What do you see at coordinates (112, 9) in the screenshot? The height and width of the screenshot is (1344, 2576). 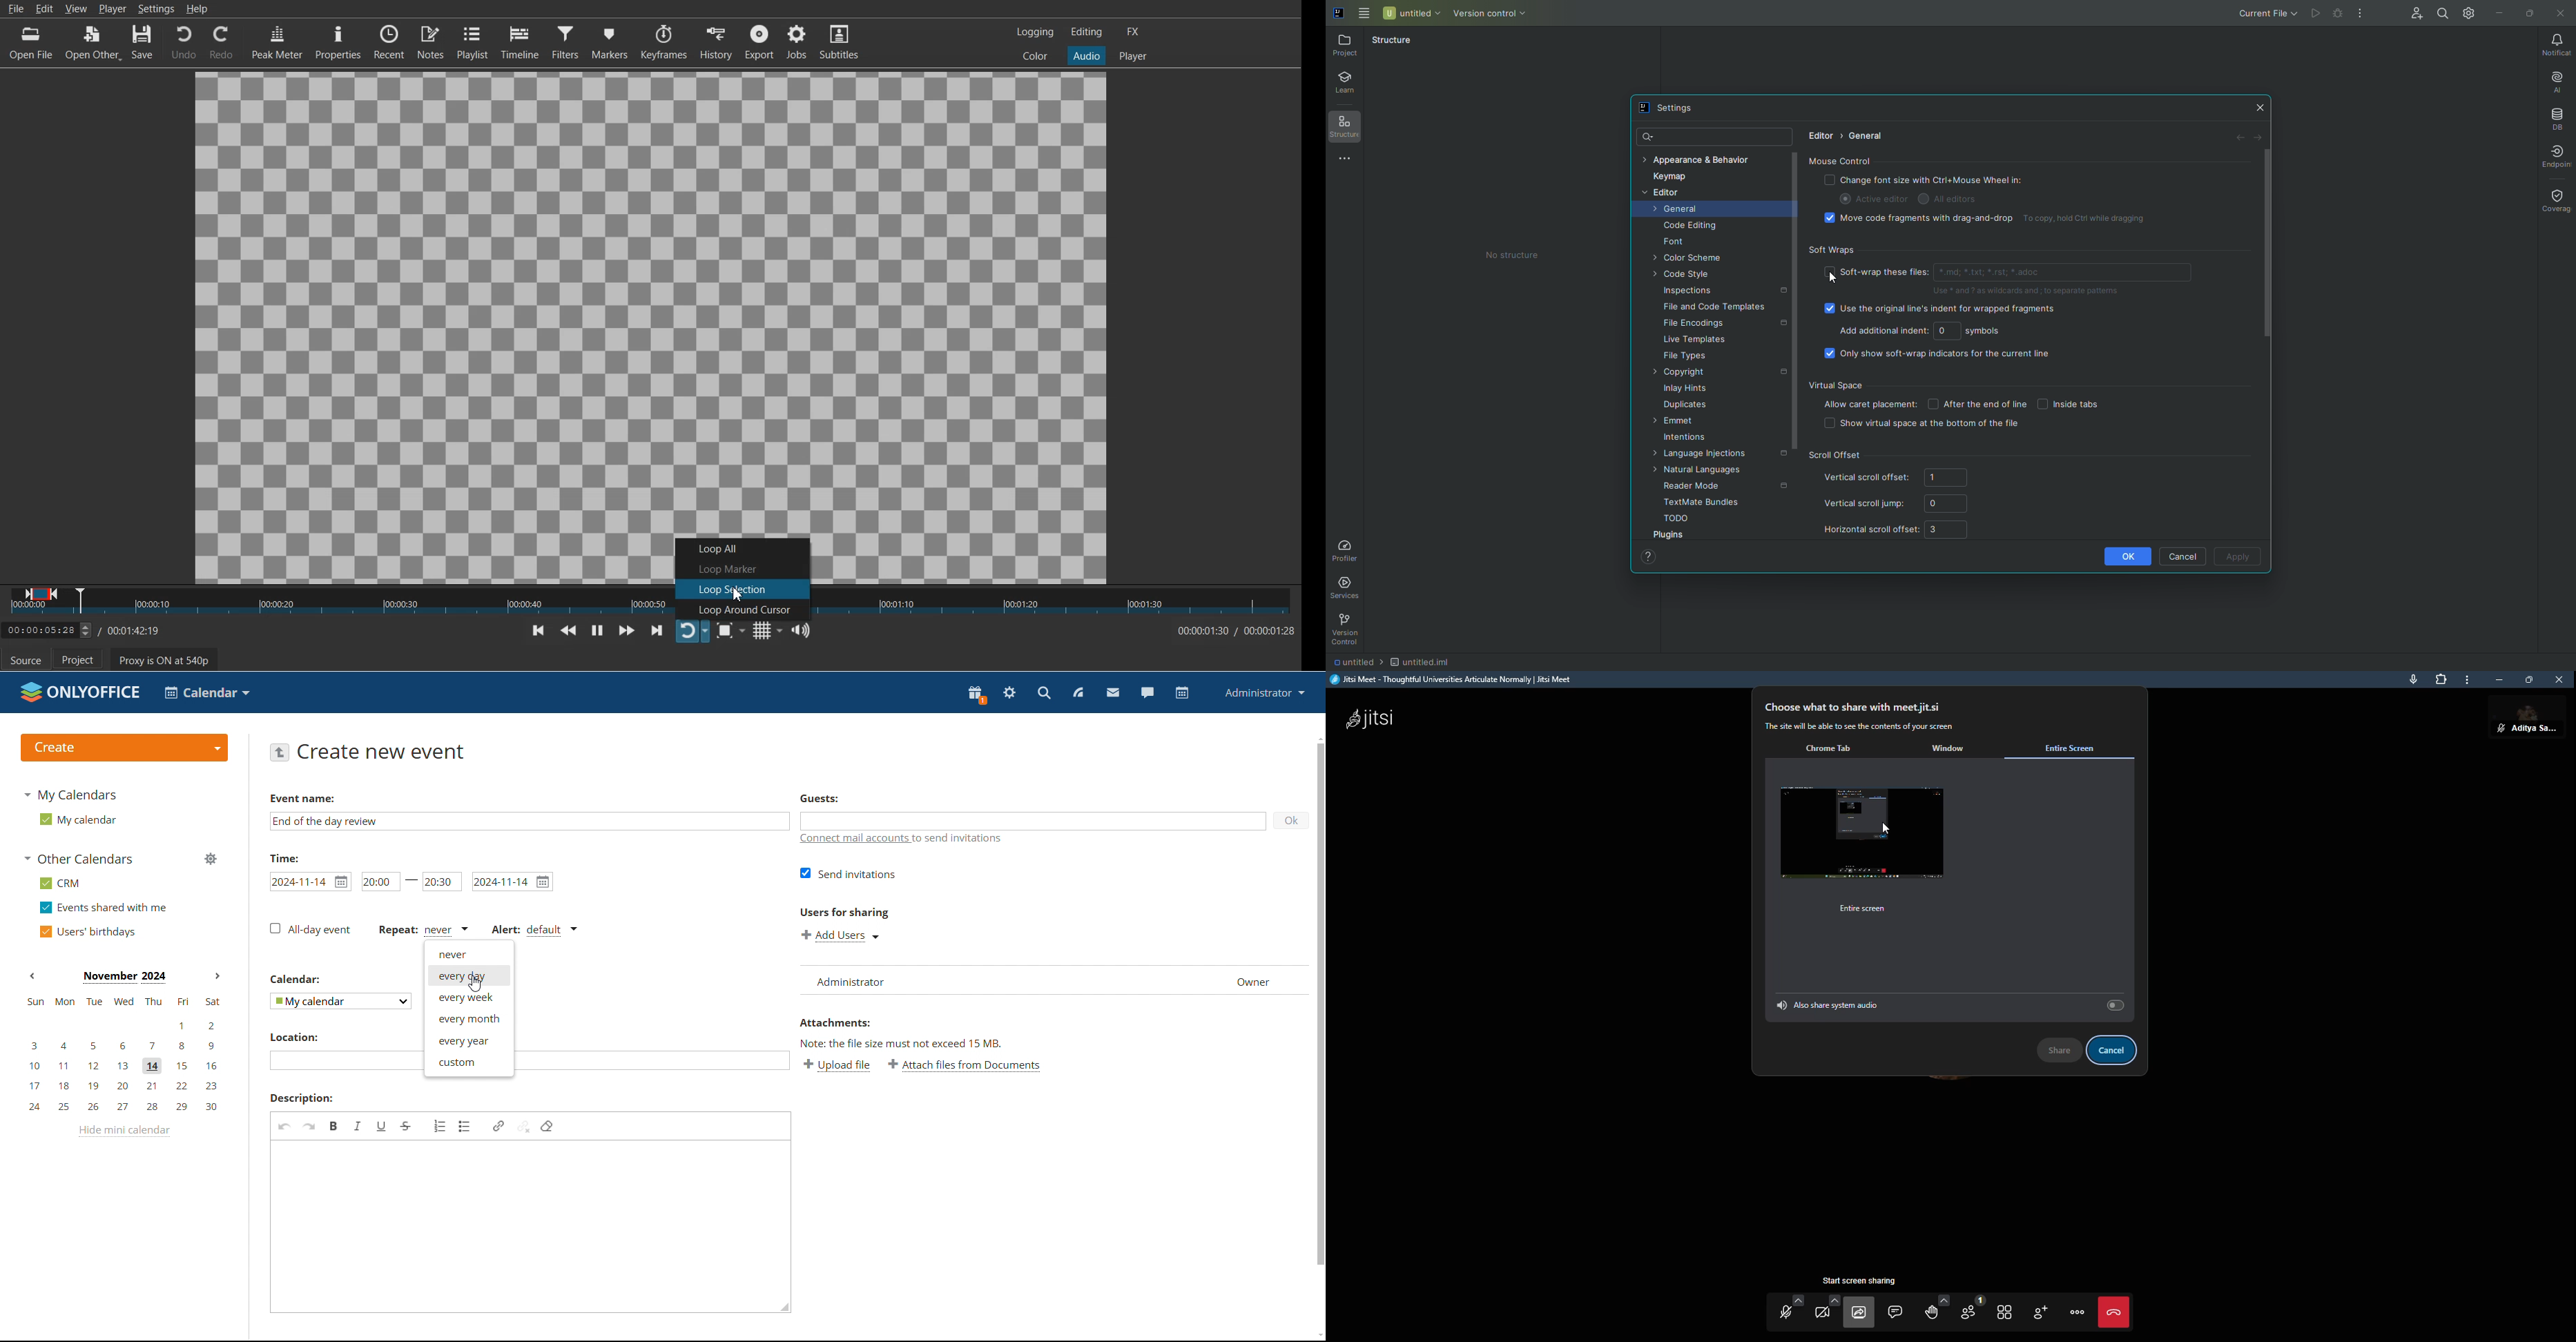 I see `Player` at bounding box center [112, 9].